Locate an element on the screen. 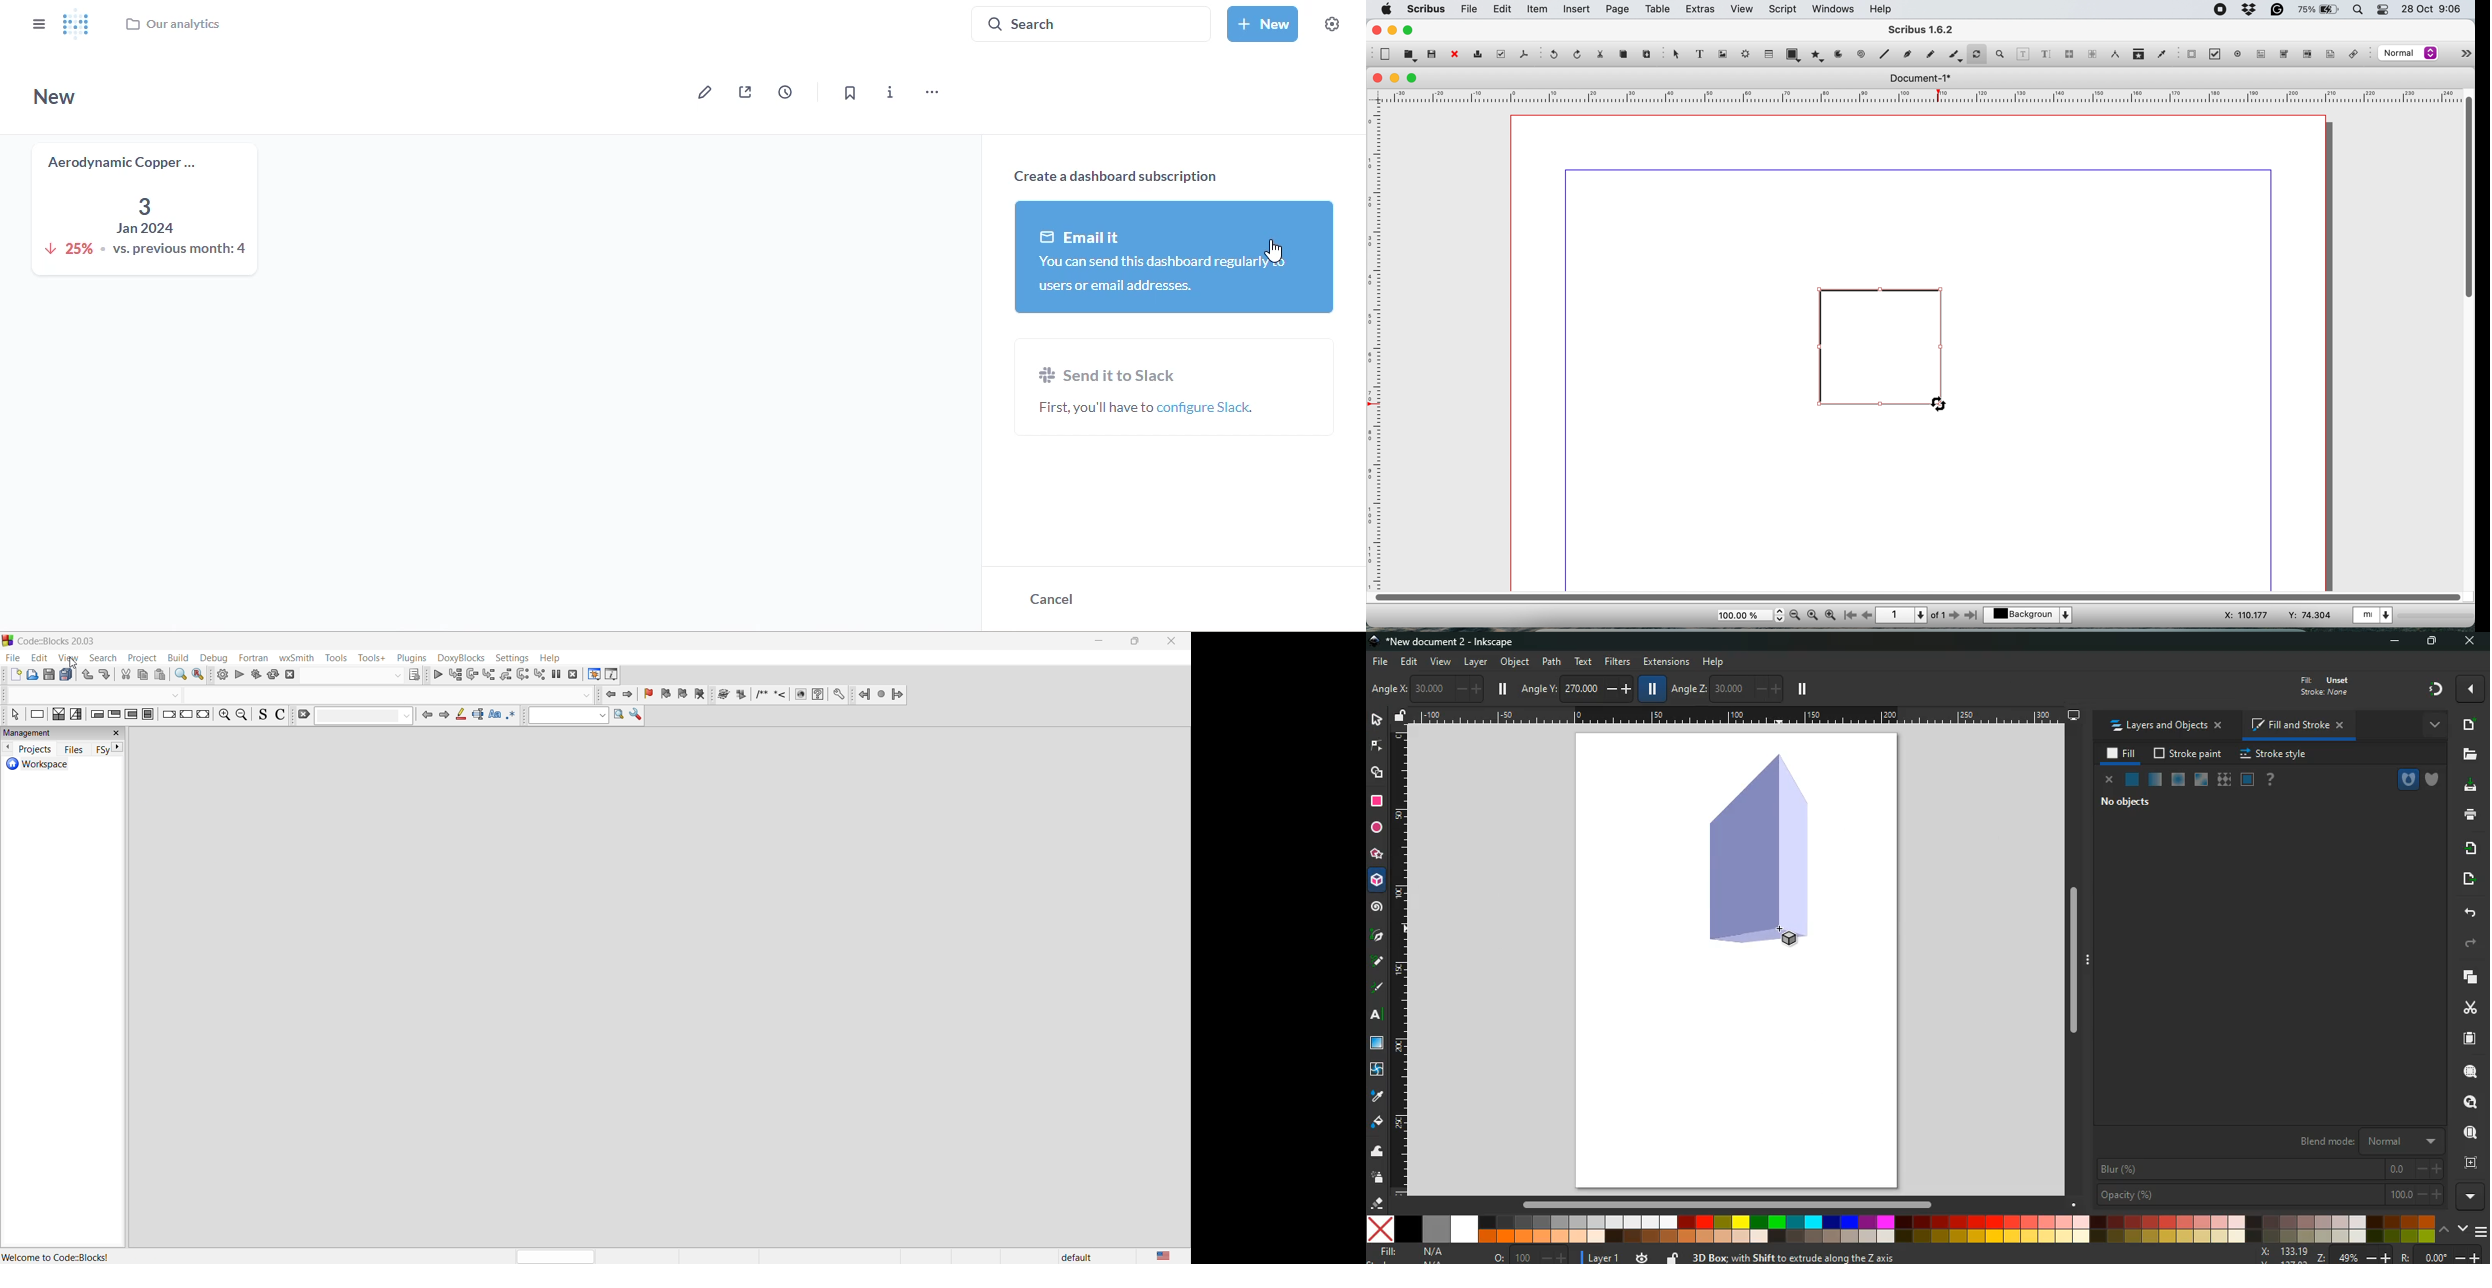  select the current unit is located at coordinates (2378, 617).